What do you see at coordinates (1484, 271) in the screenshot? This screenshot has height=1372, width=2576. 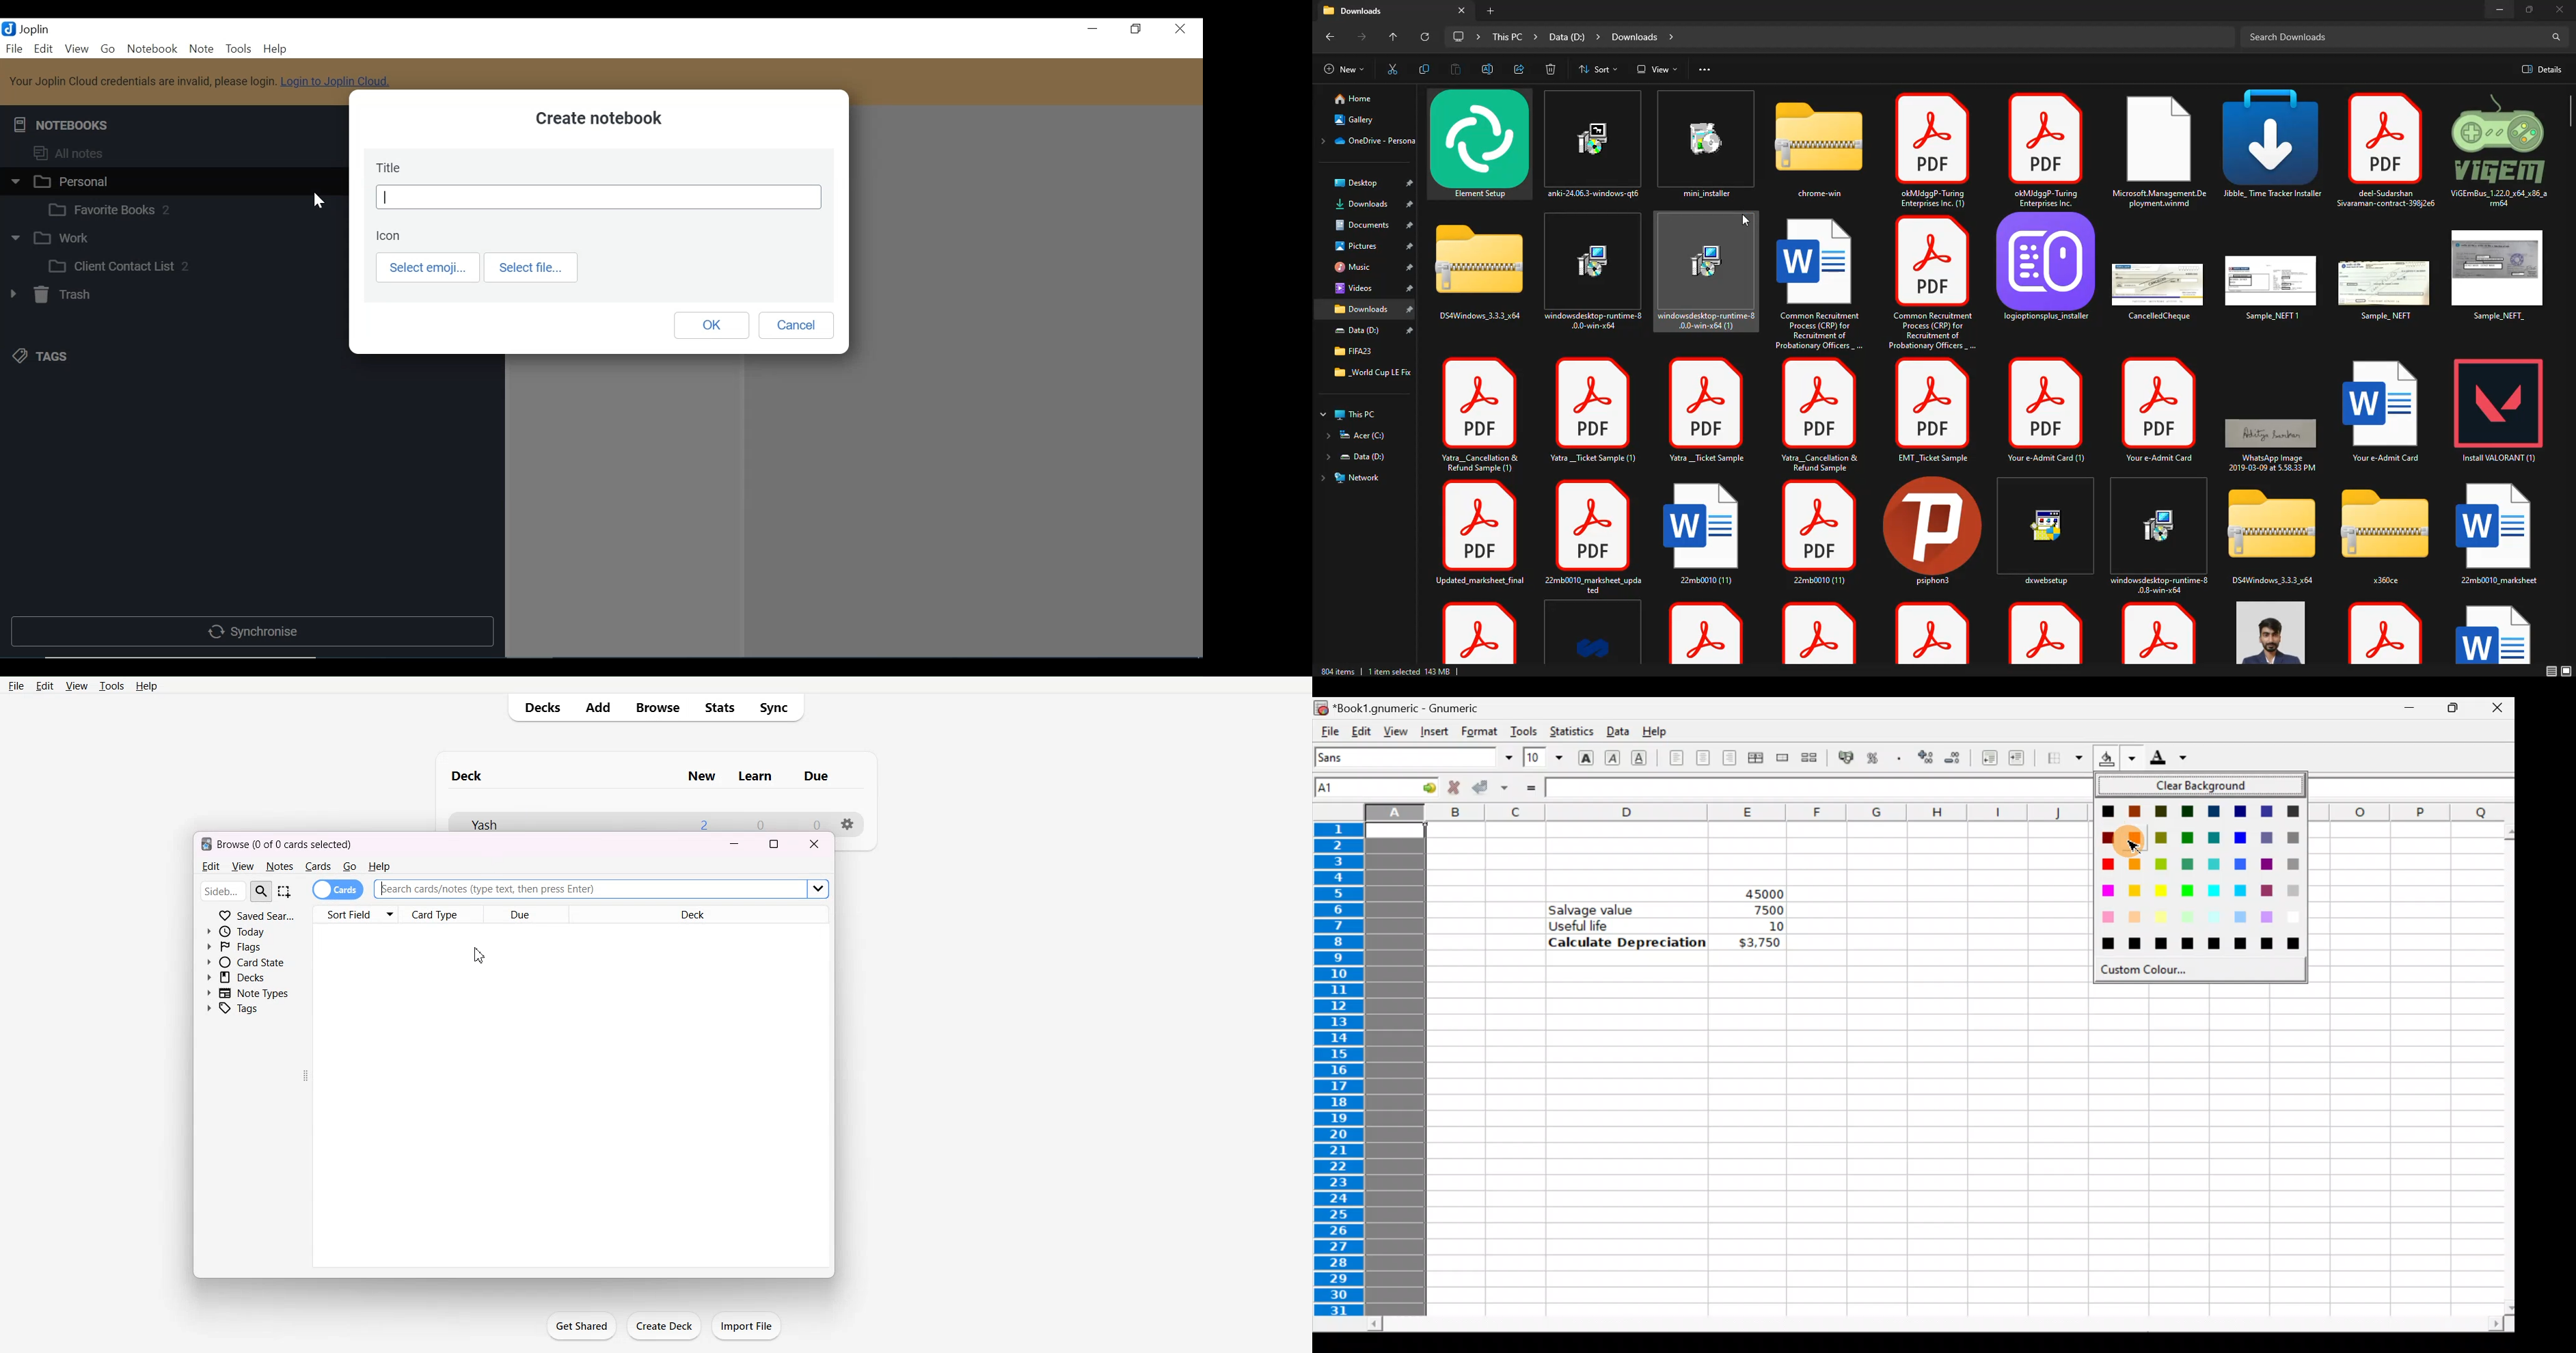 I see `folder` at bounding box center [1484, 271].